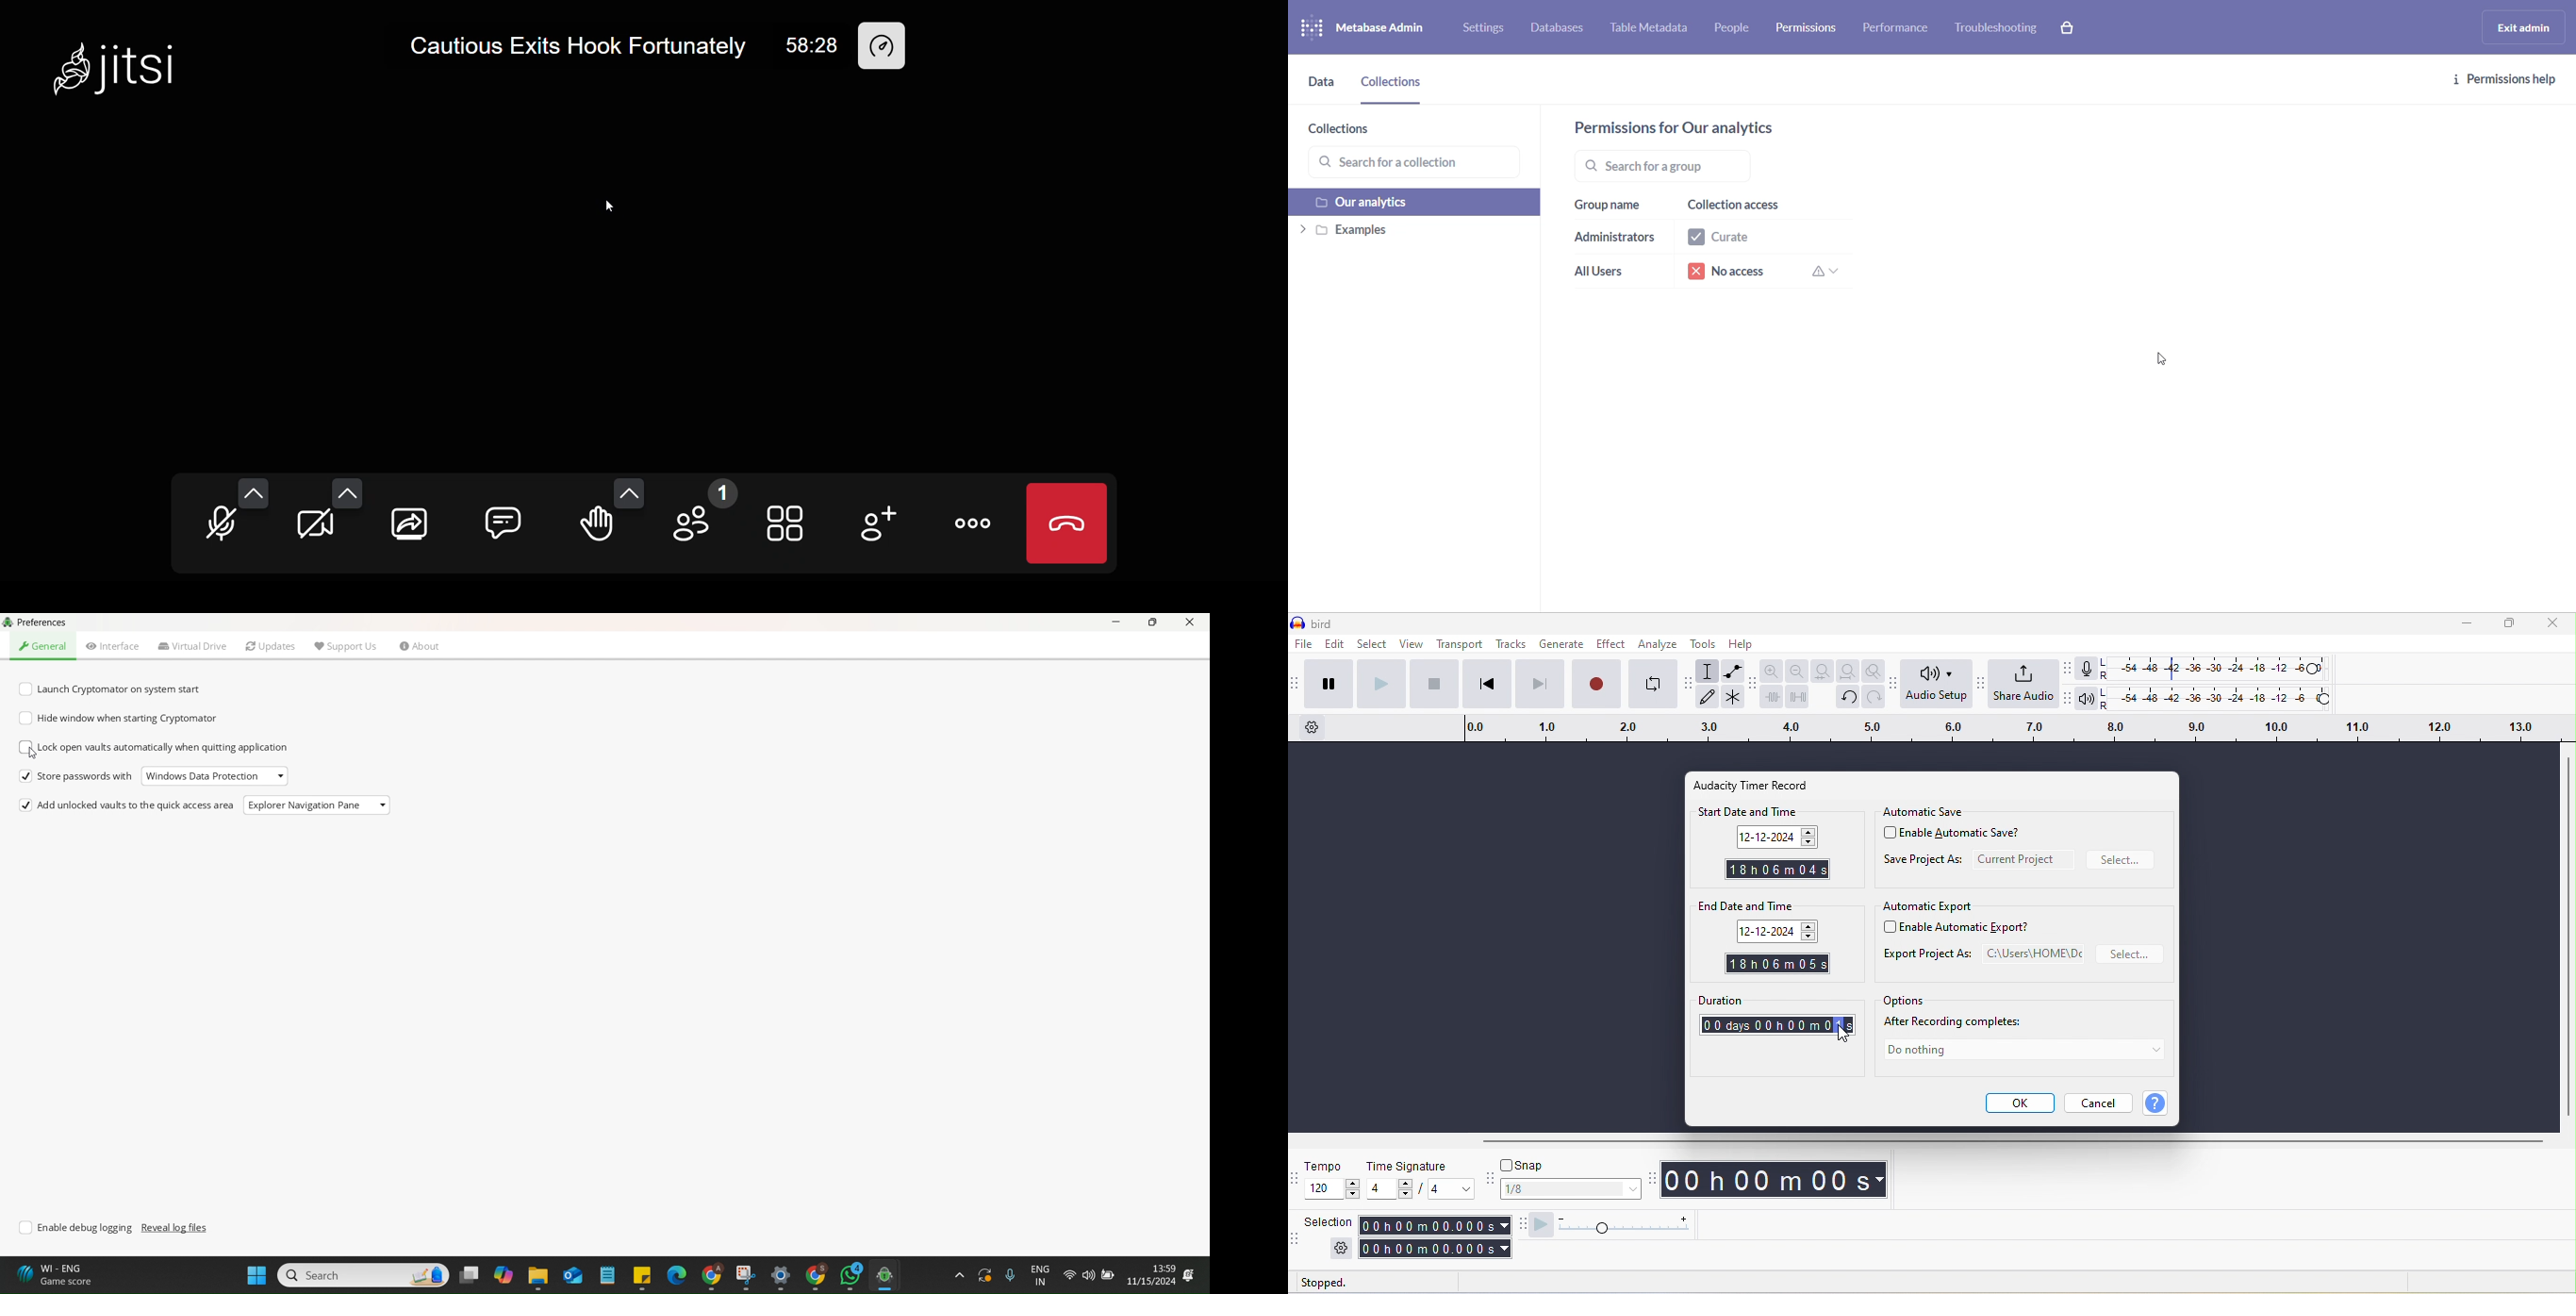 This screenshot has height=1316, width=2576. I want to click on select, so click(2123, 860).